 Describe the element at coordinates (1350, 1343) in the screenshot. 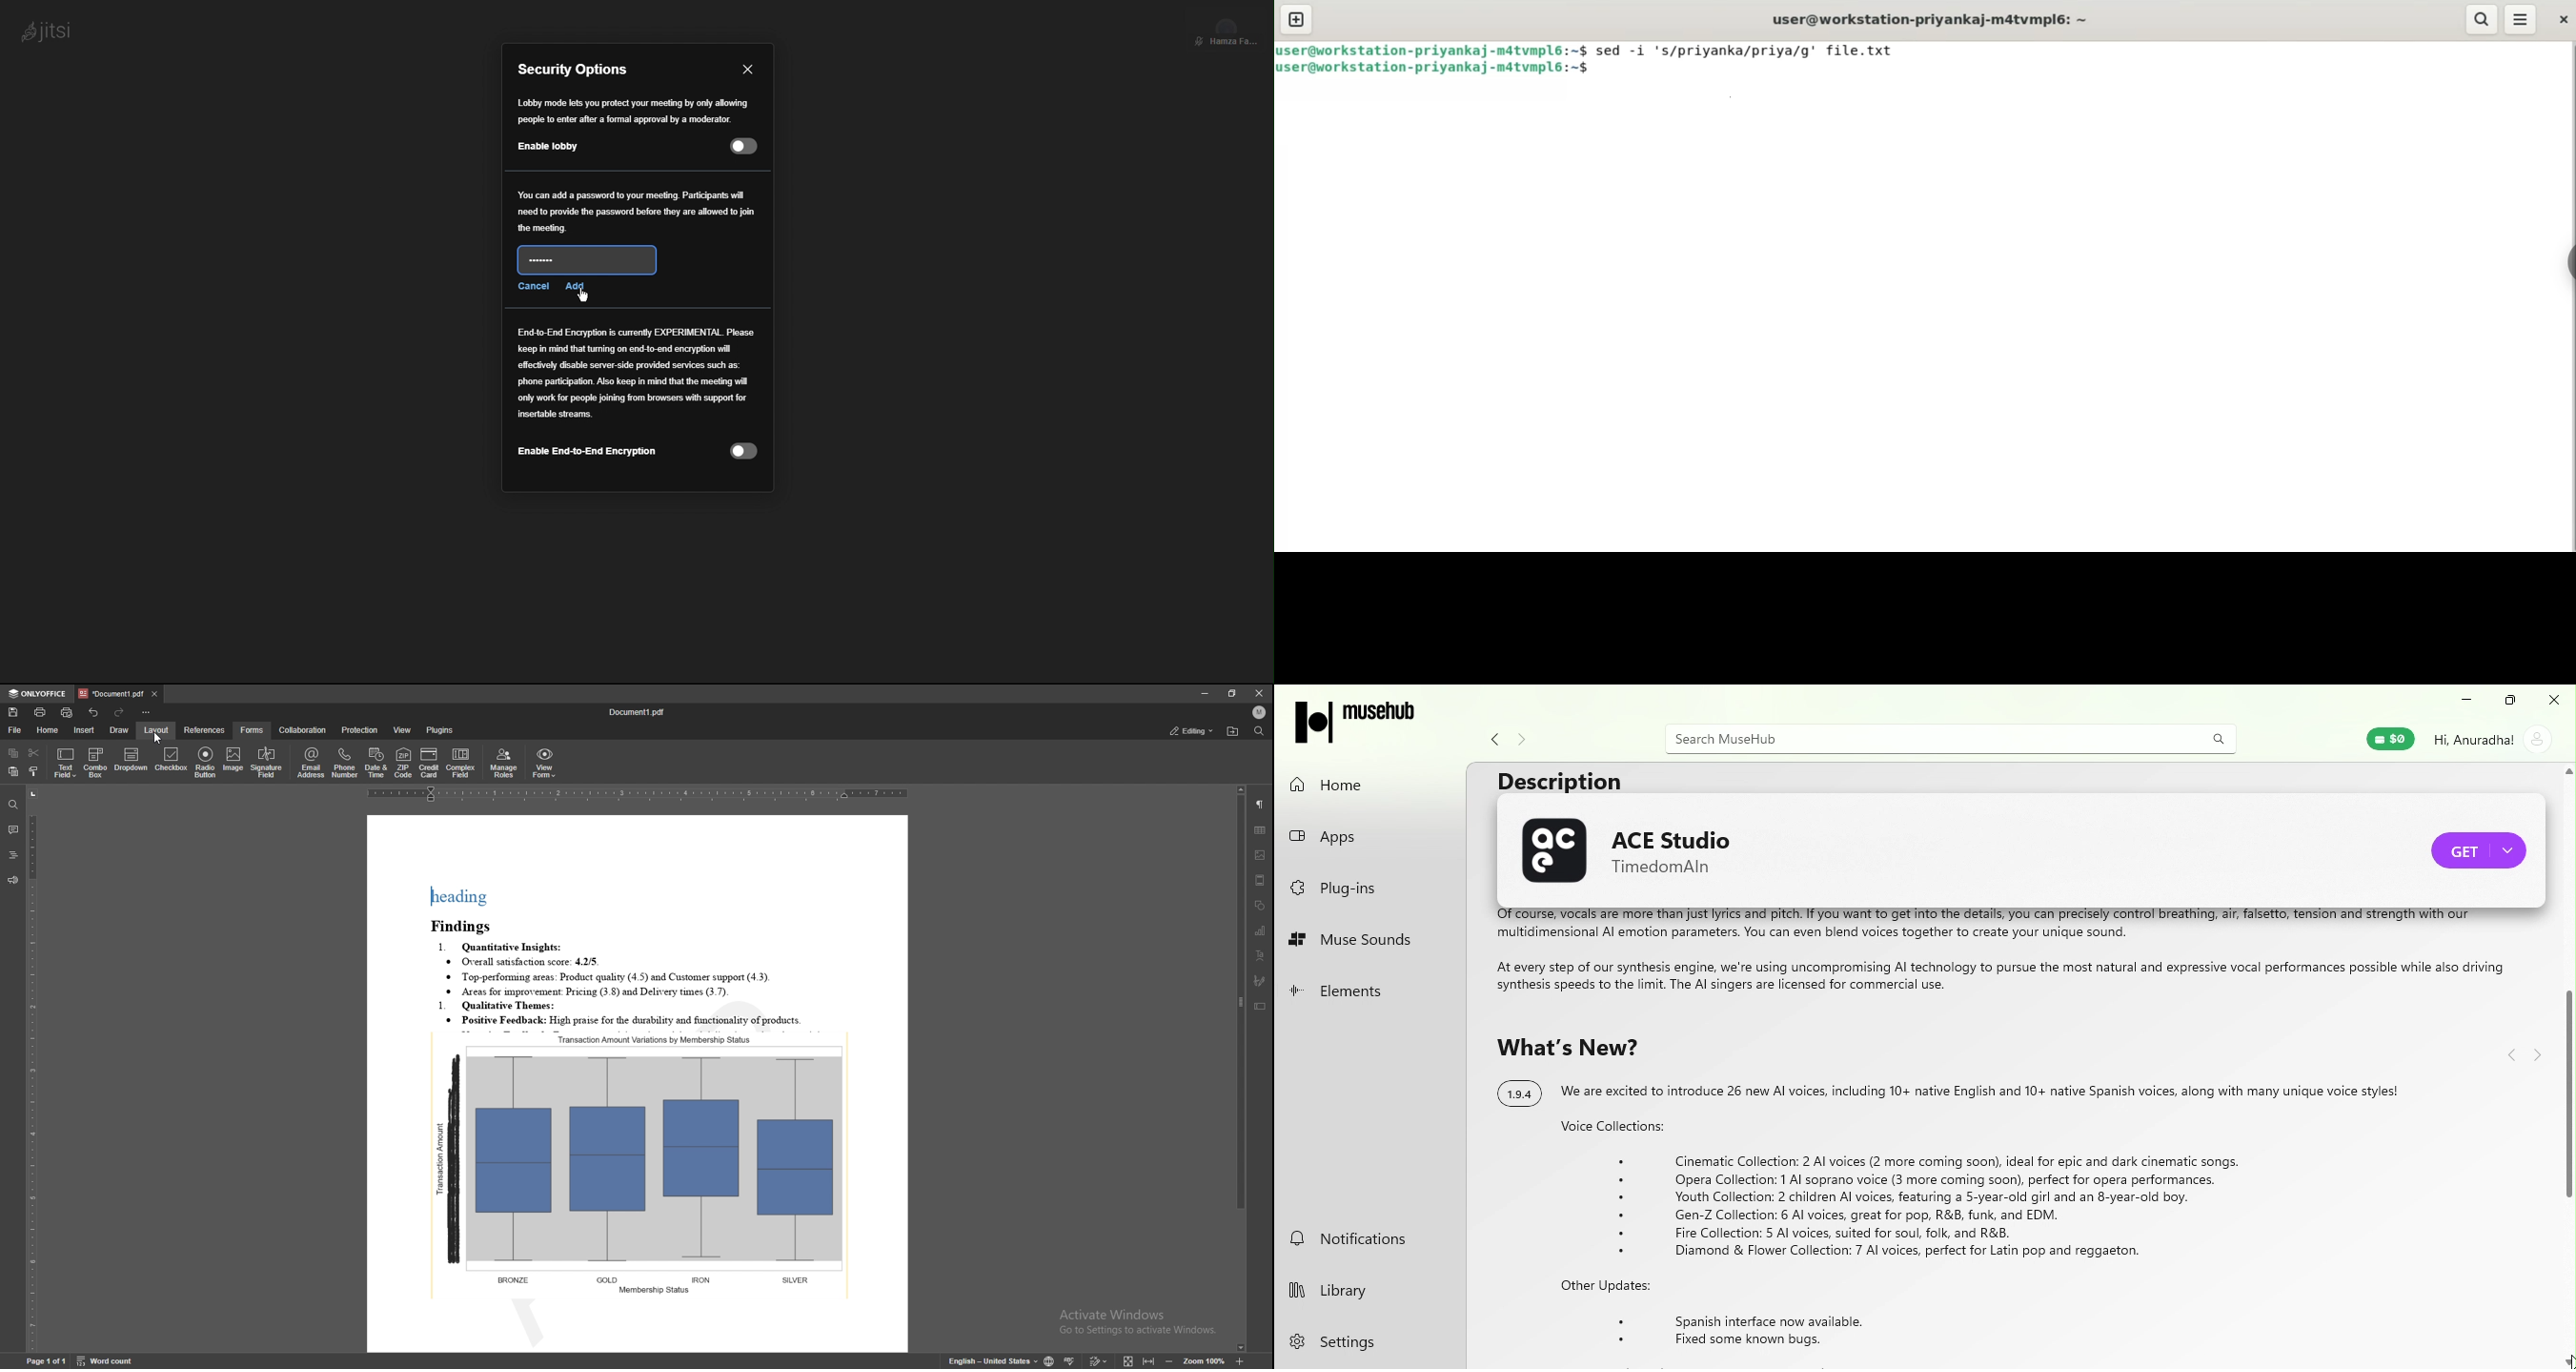

I see `settings` at that location.